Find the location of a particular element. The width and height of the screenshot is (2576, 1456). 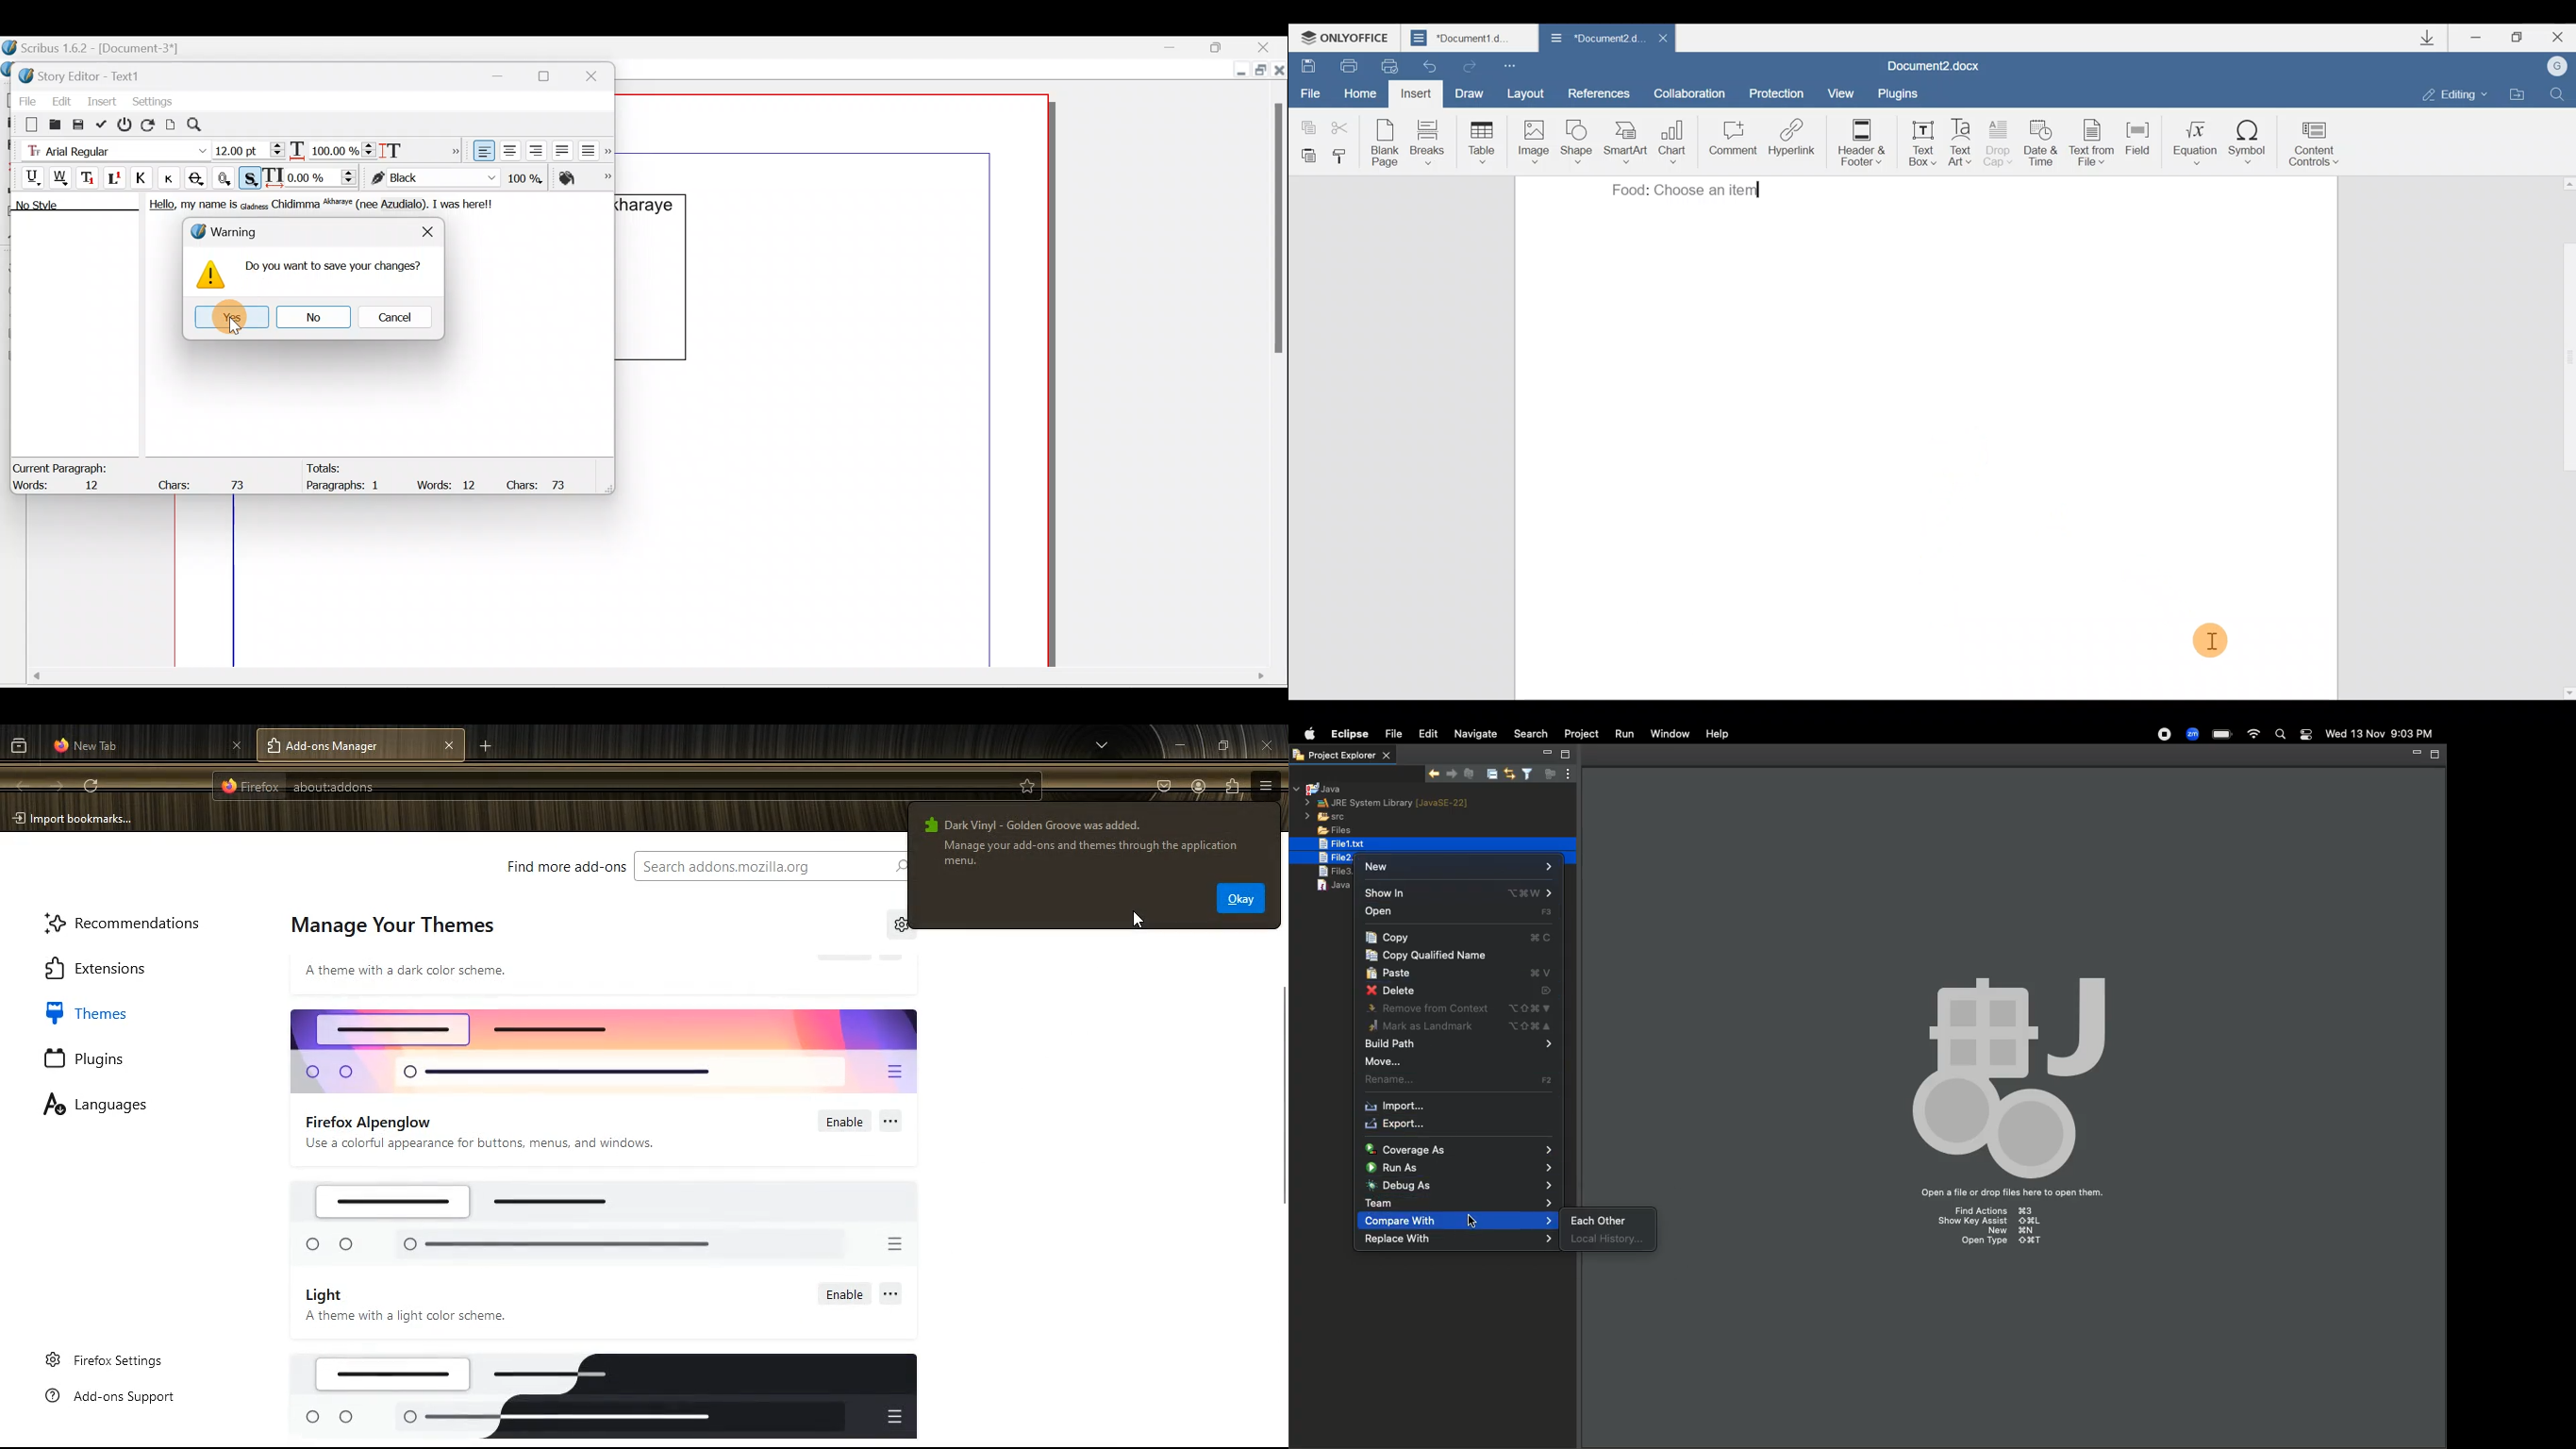

Scroll bar is located at coordinates (1274, 366).